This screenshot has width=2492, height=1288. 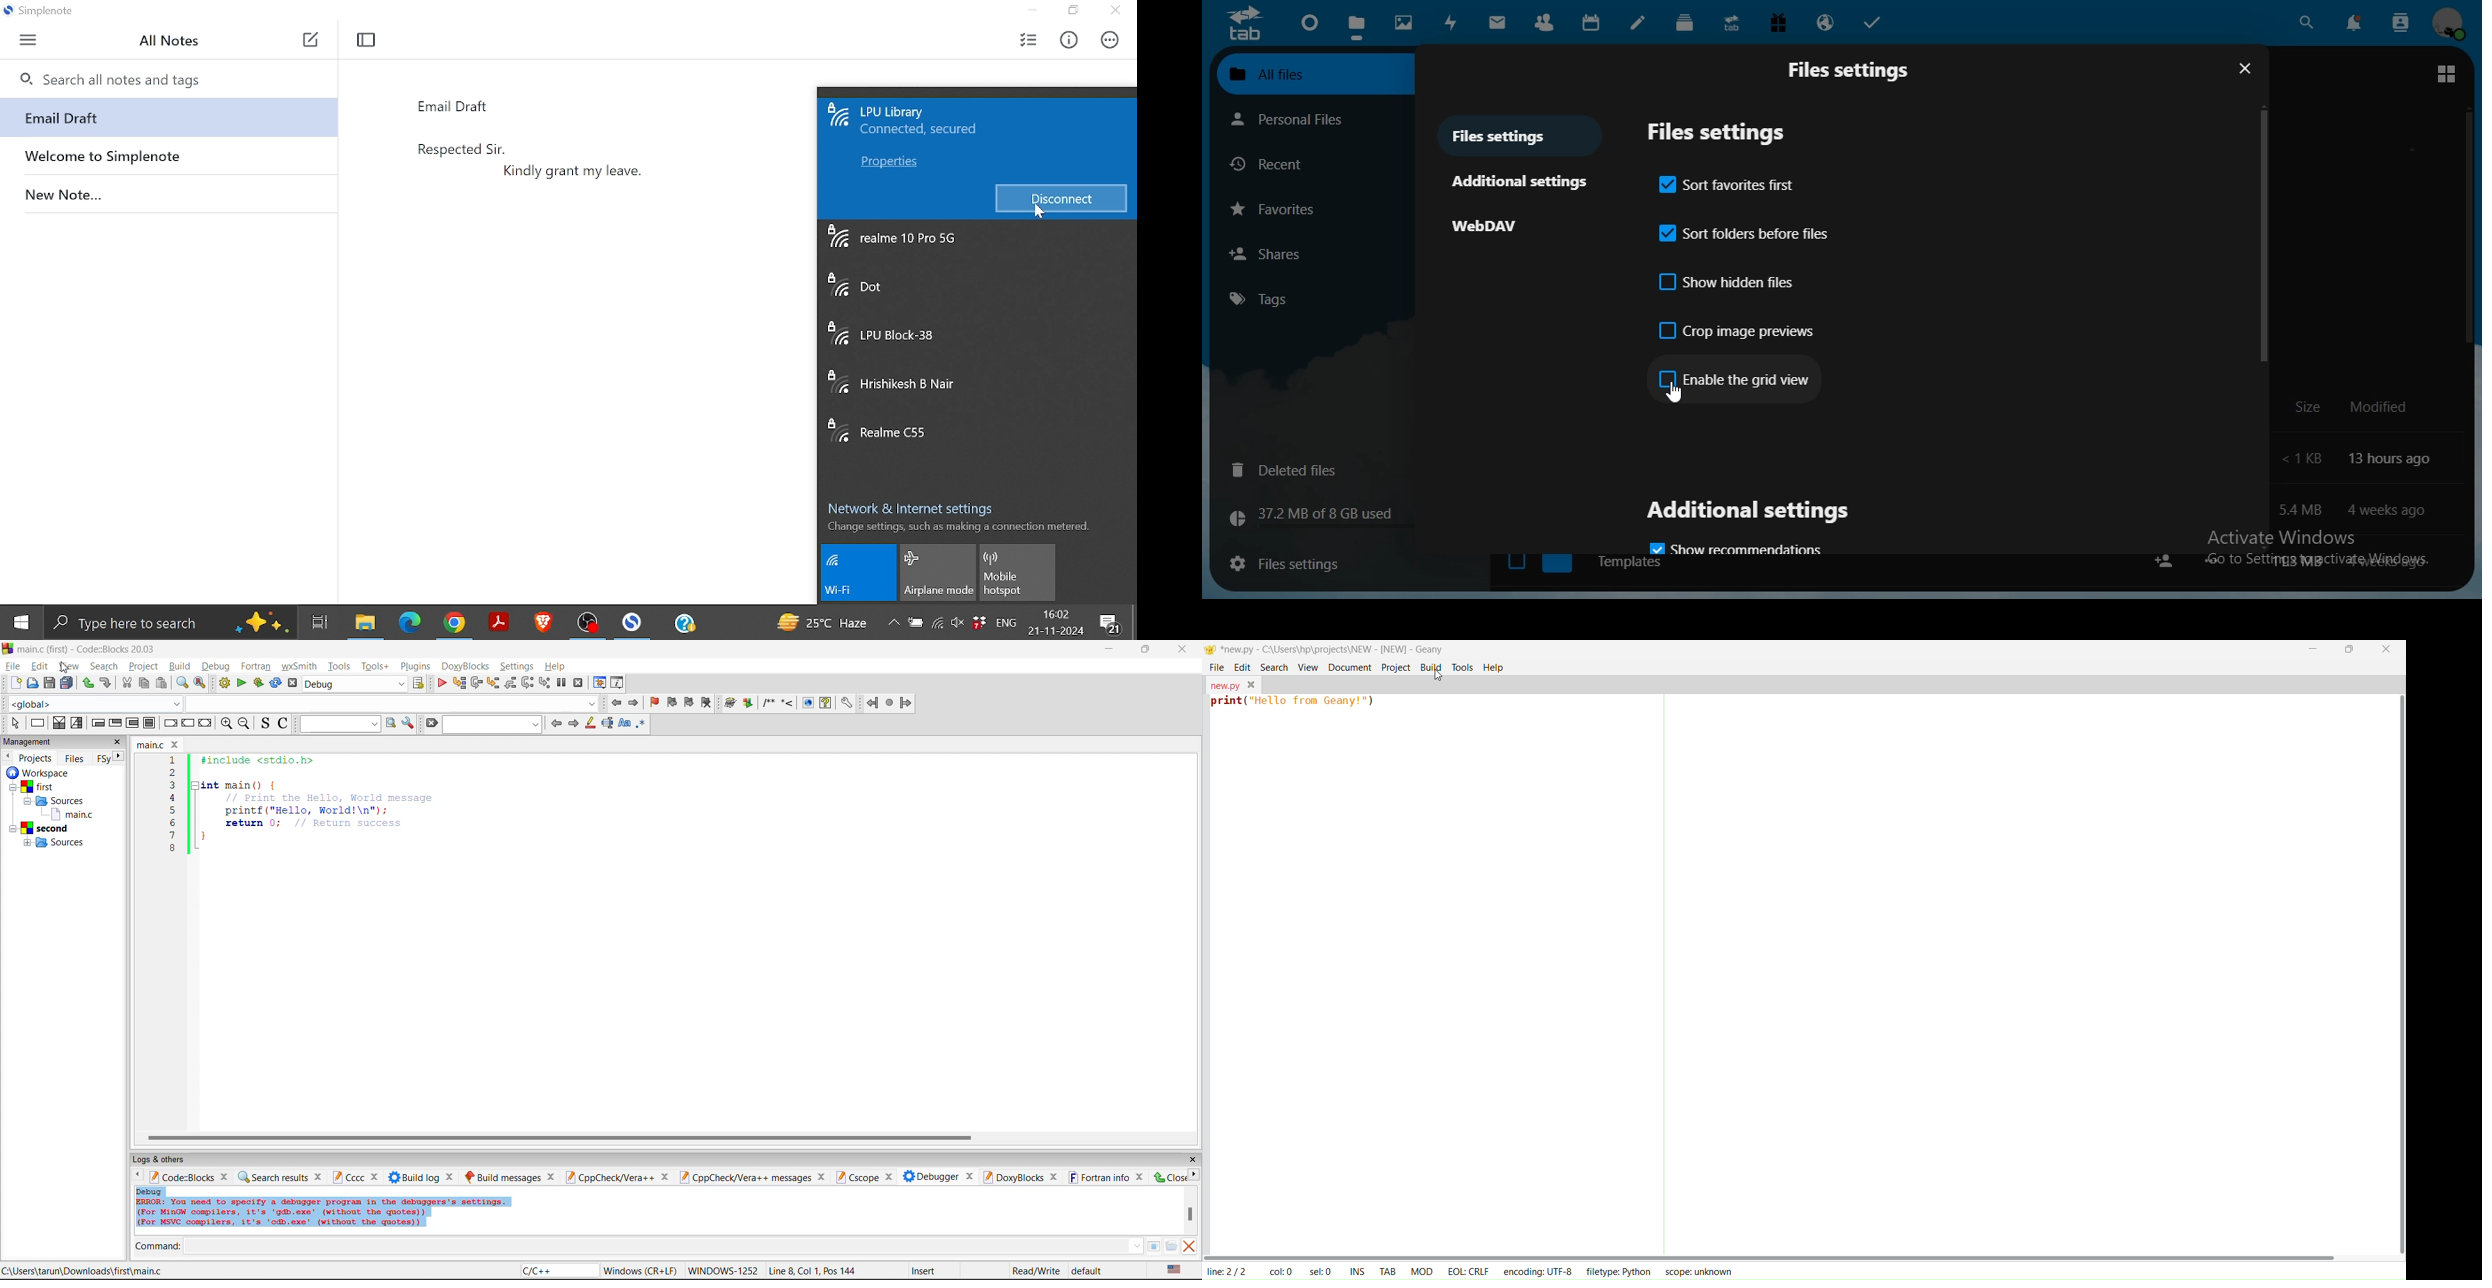 I want to click on crop image previews, so click(x=1739, y=331).